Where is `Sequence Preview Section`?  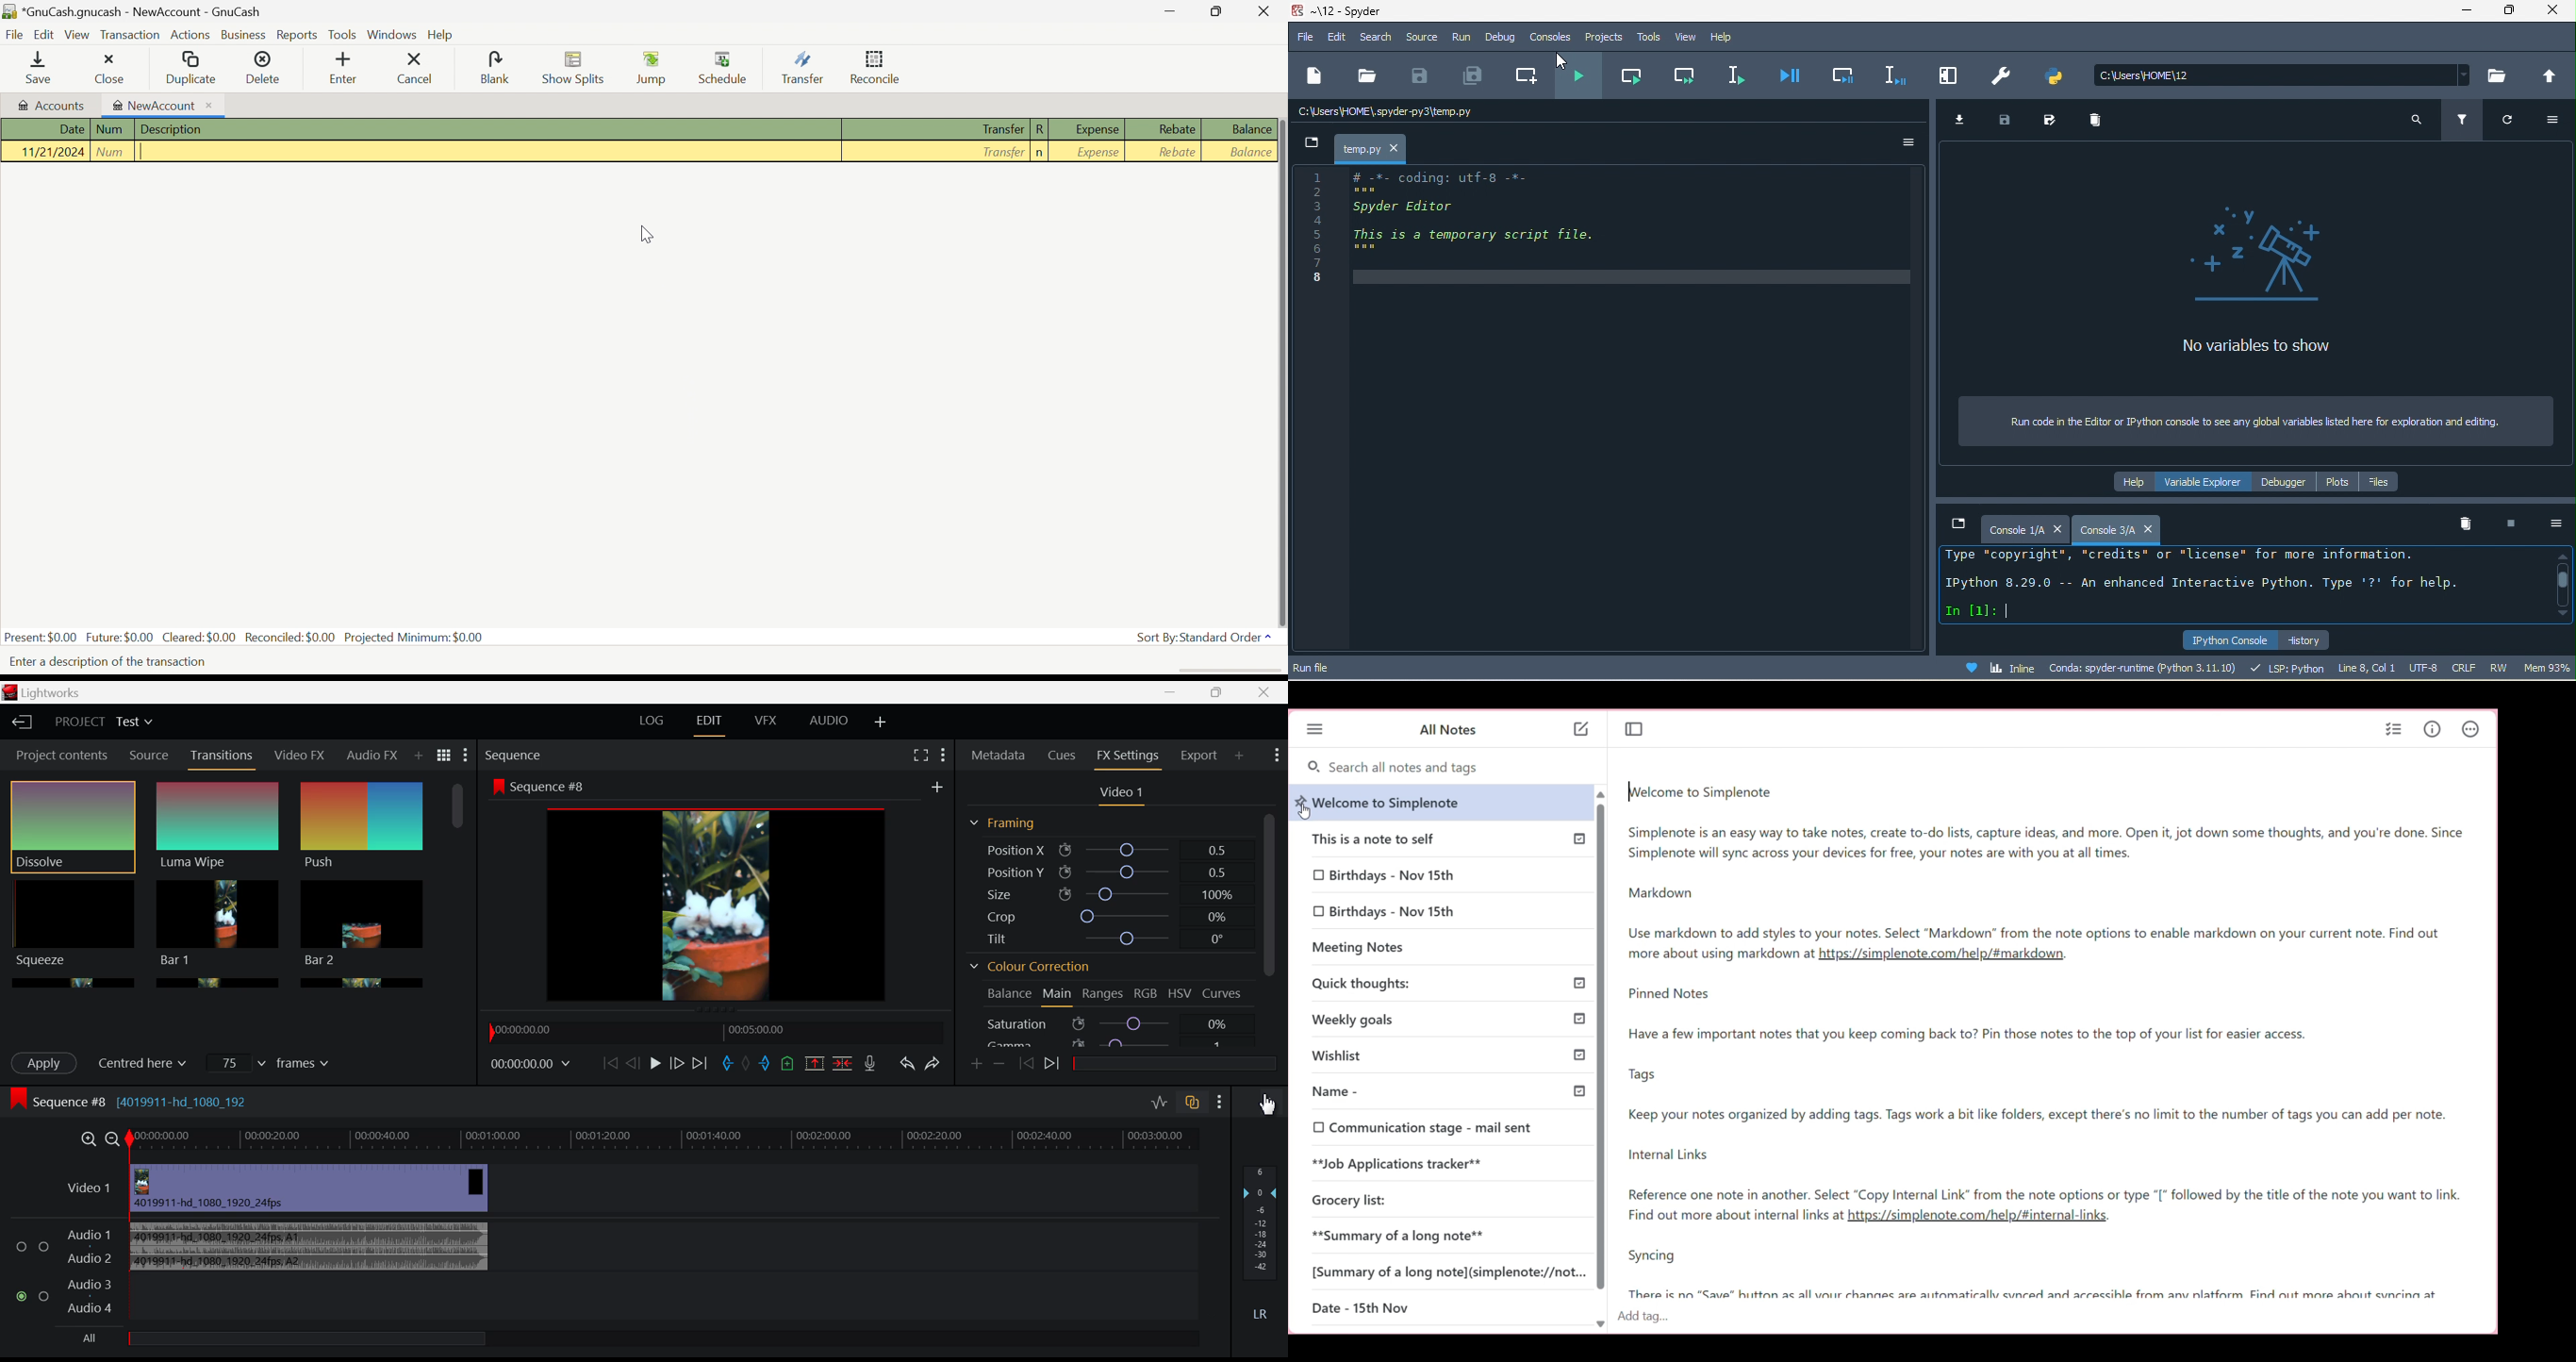 Sequence Preview Section is located at coordinates (516, 755).